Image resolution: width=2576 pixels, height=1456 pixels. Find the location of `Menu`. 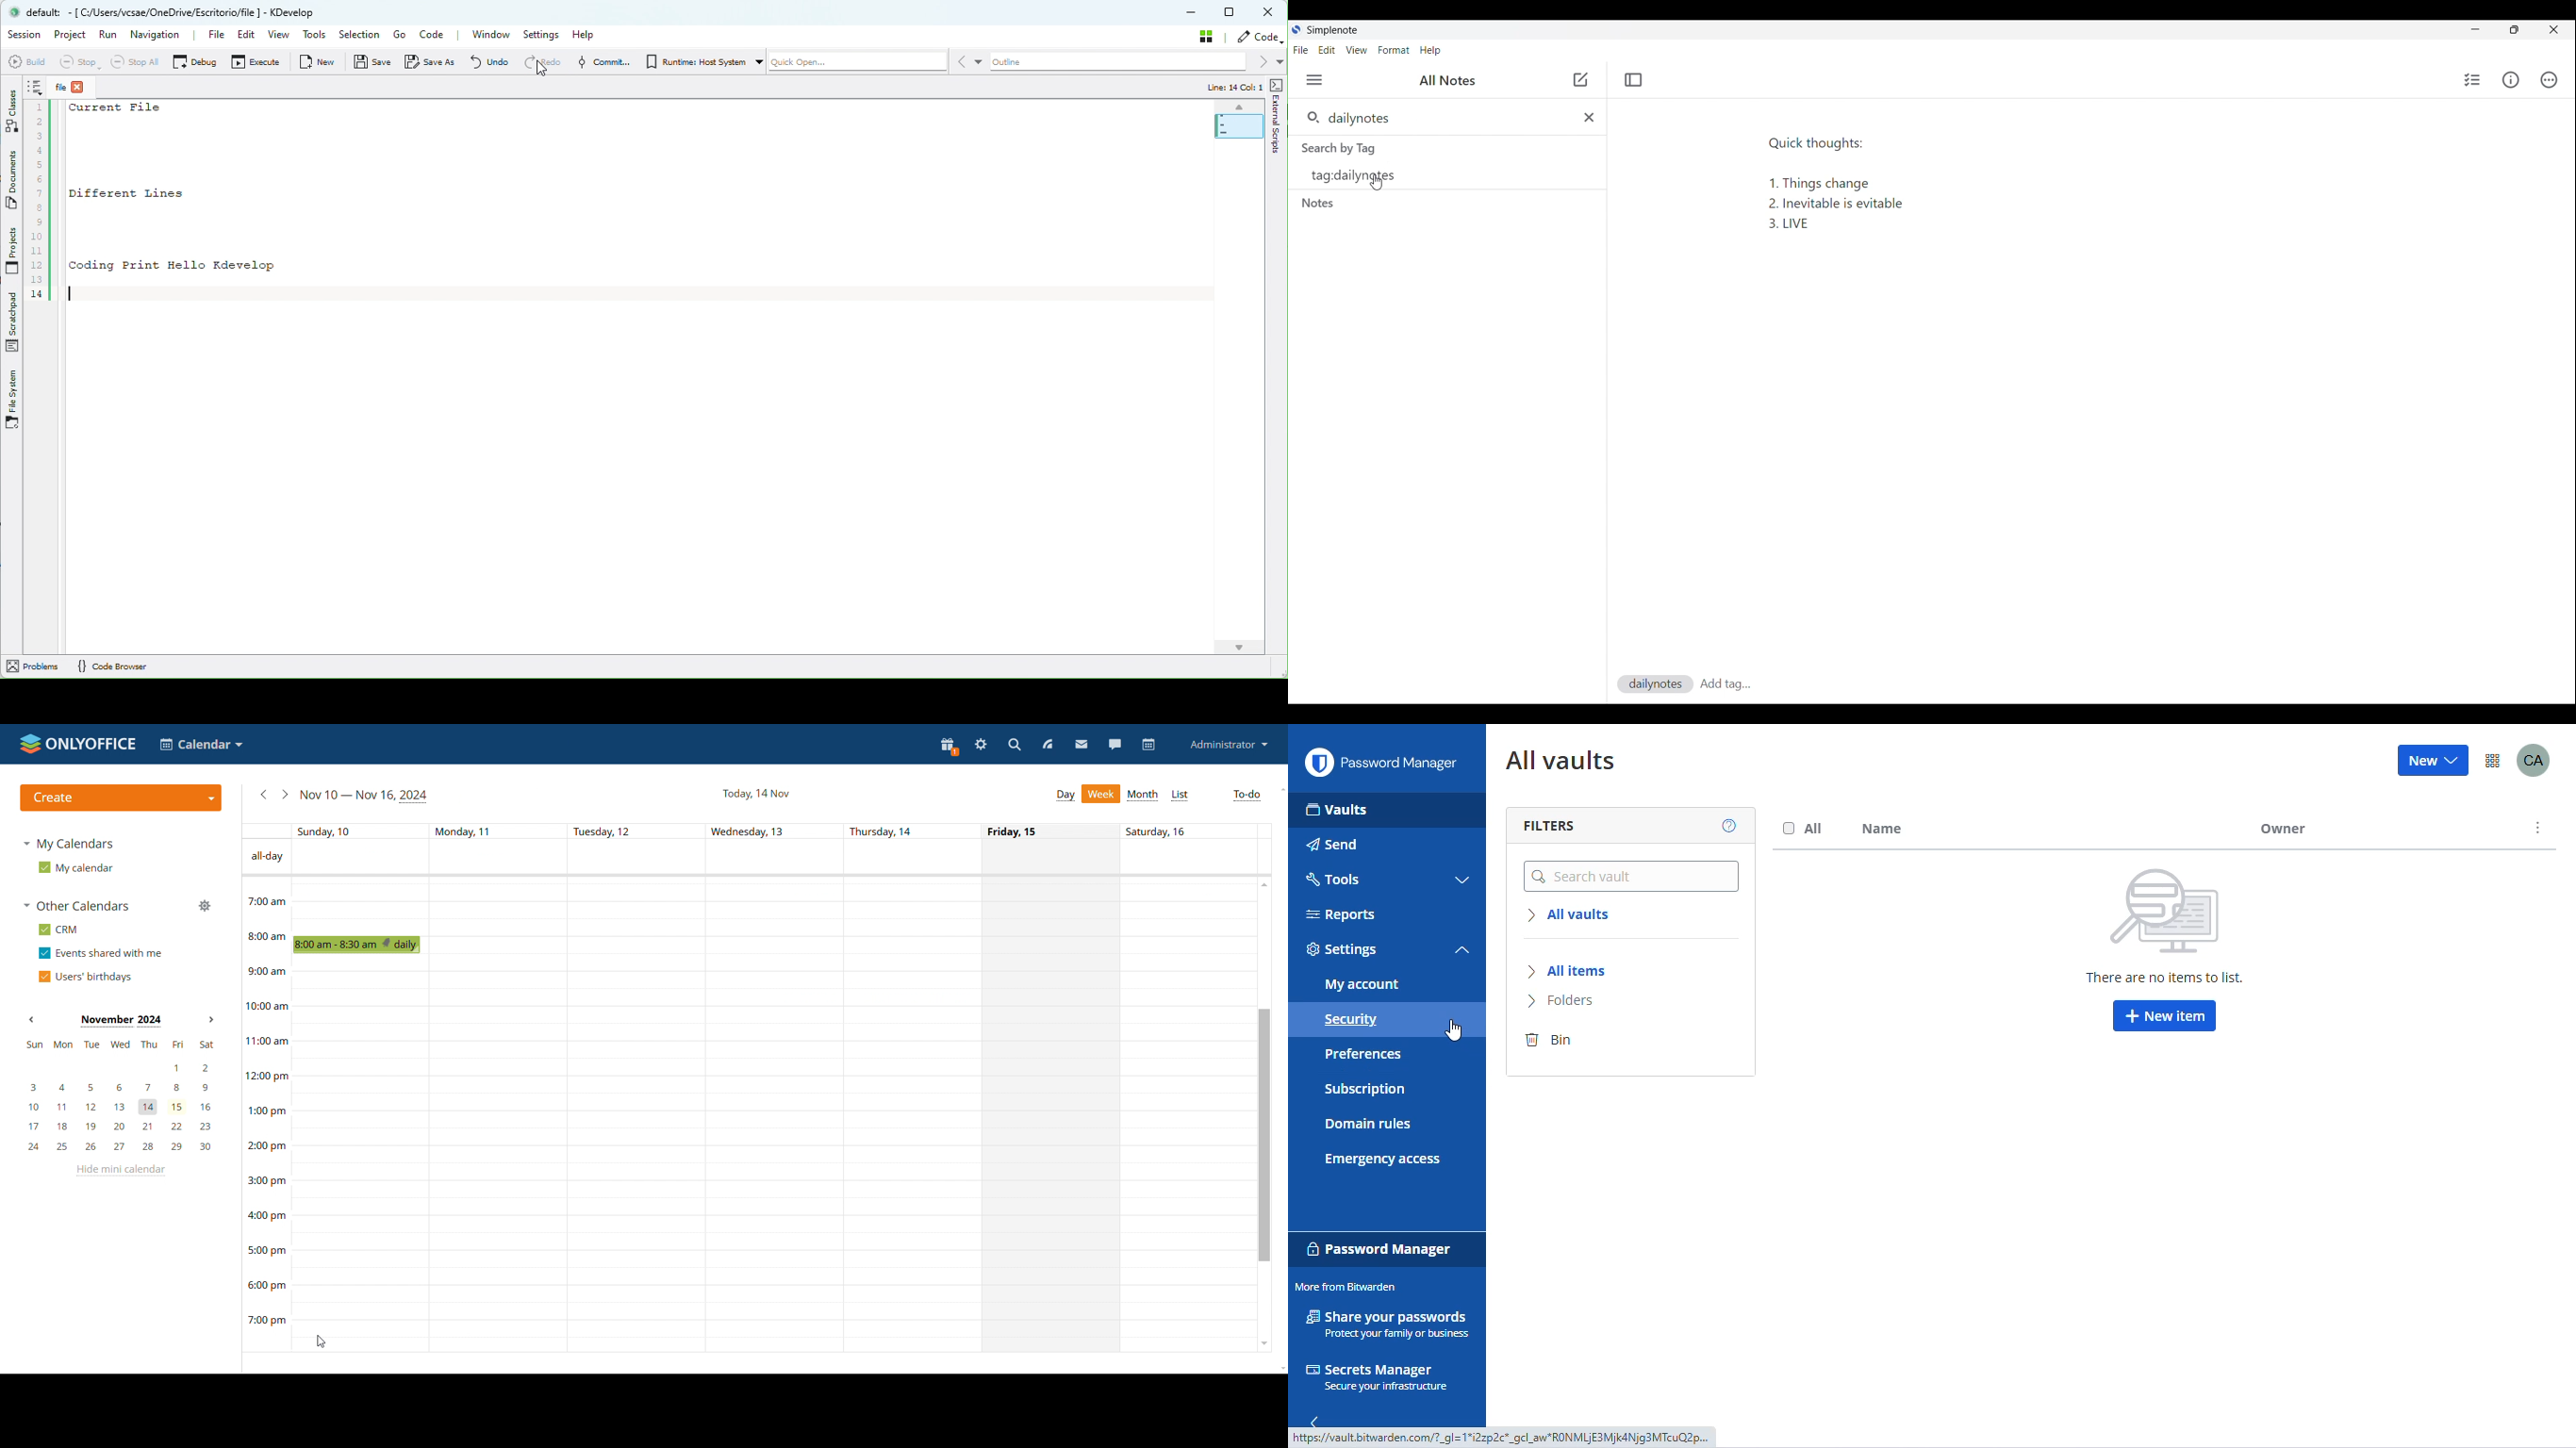

Menu is located at coordinates (1314, 80).